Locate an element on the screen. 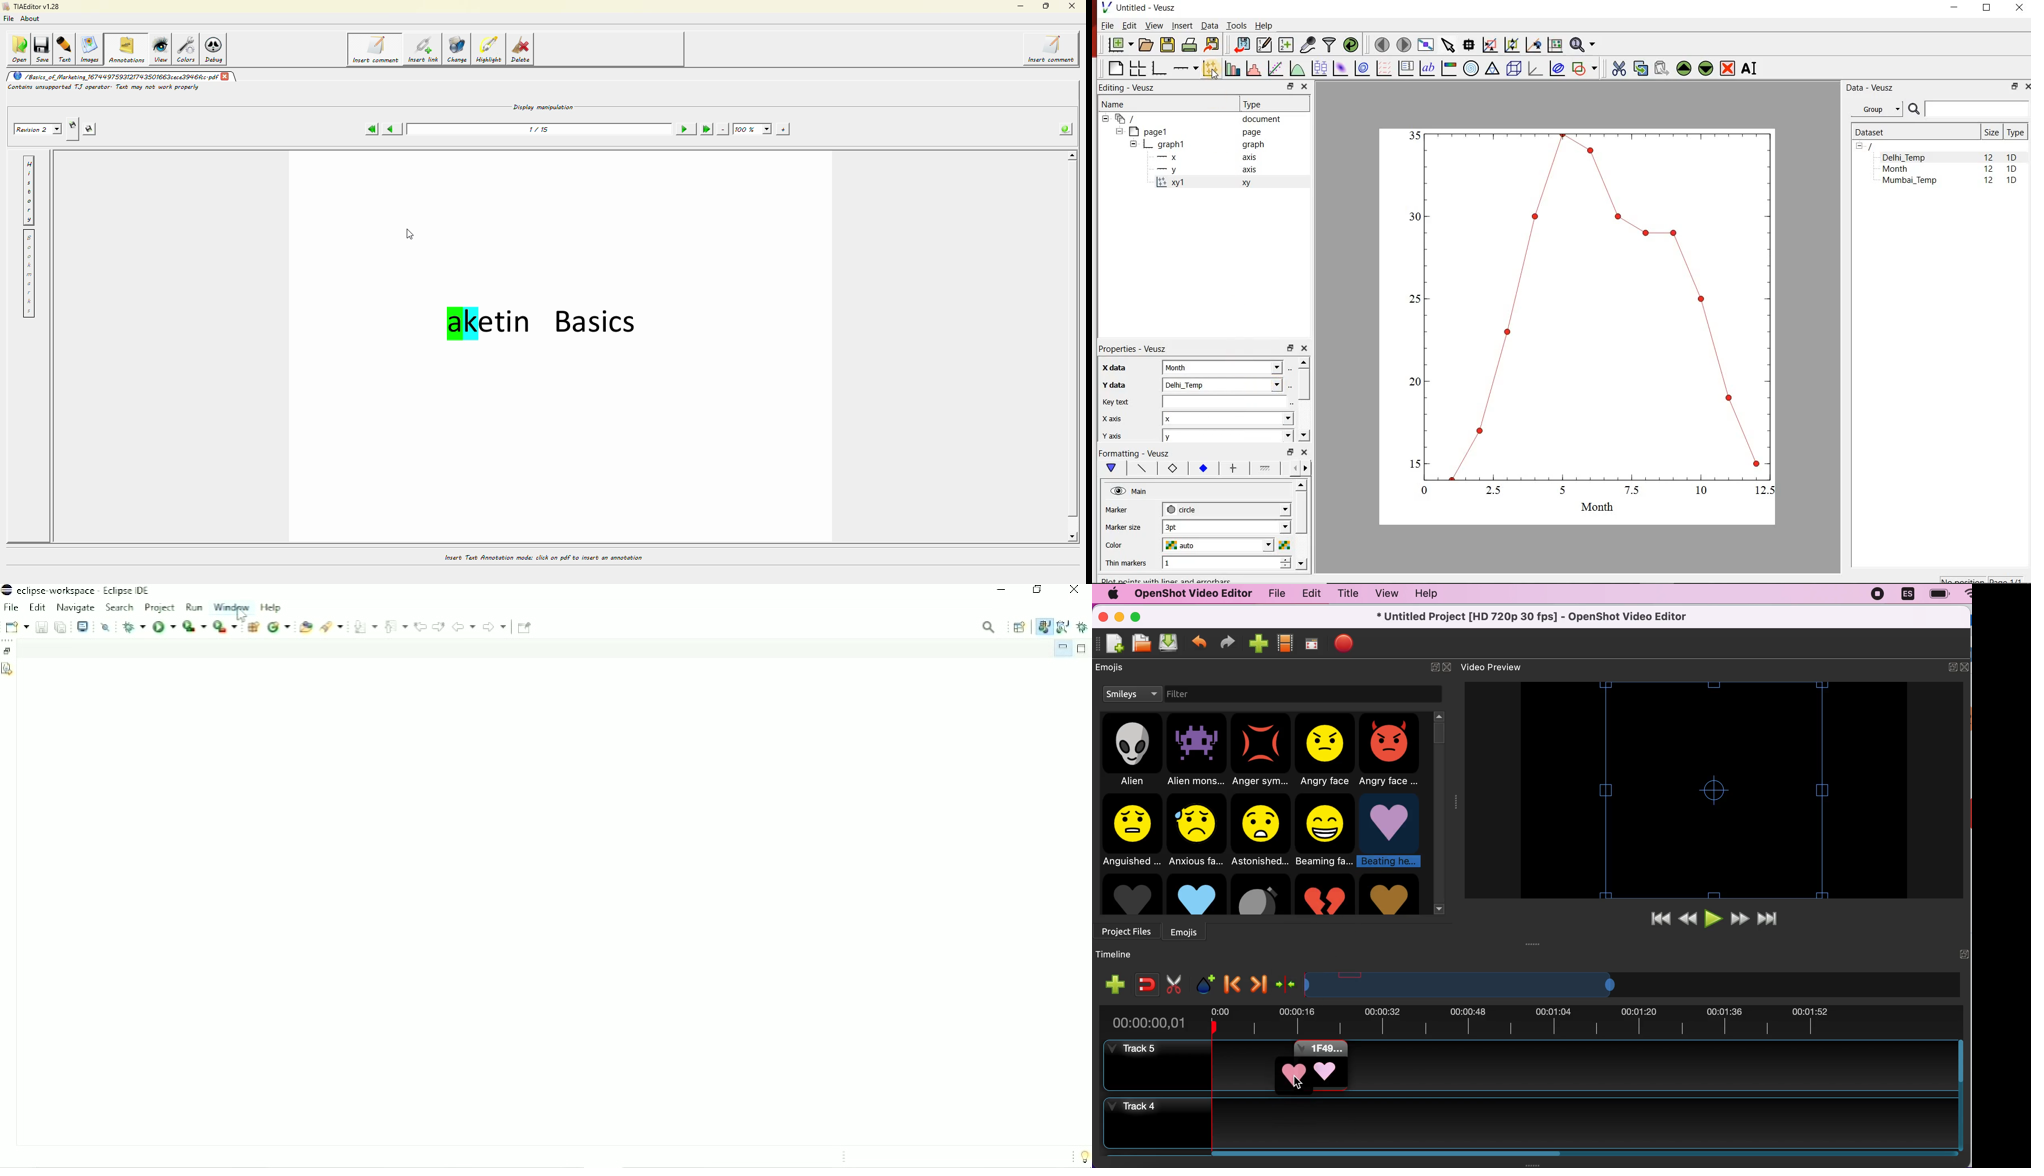  RESTORE is located at coordinates (2016, 87).